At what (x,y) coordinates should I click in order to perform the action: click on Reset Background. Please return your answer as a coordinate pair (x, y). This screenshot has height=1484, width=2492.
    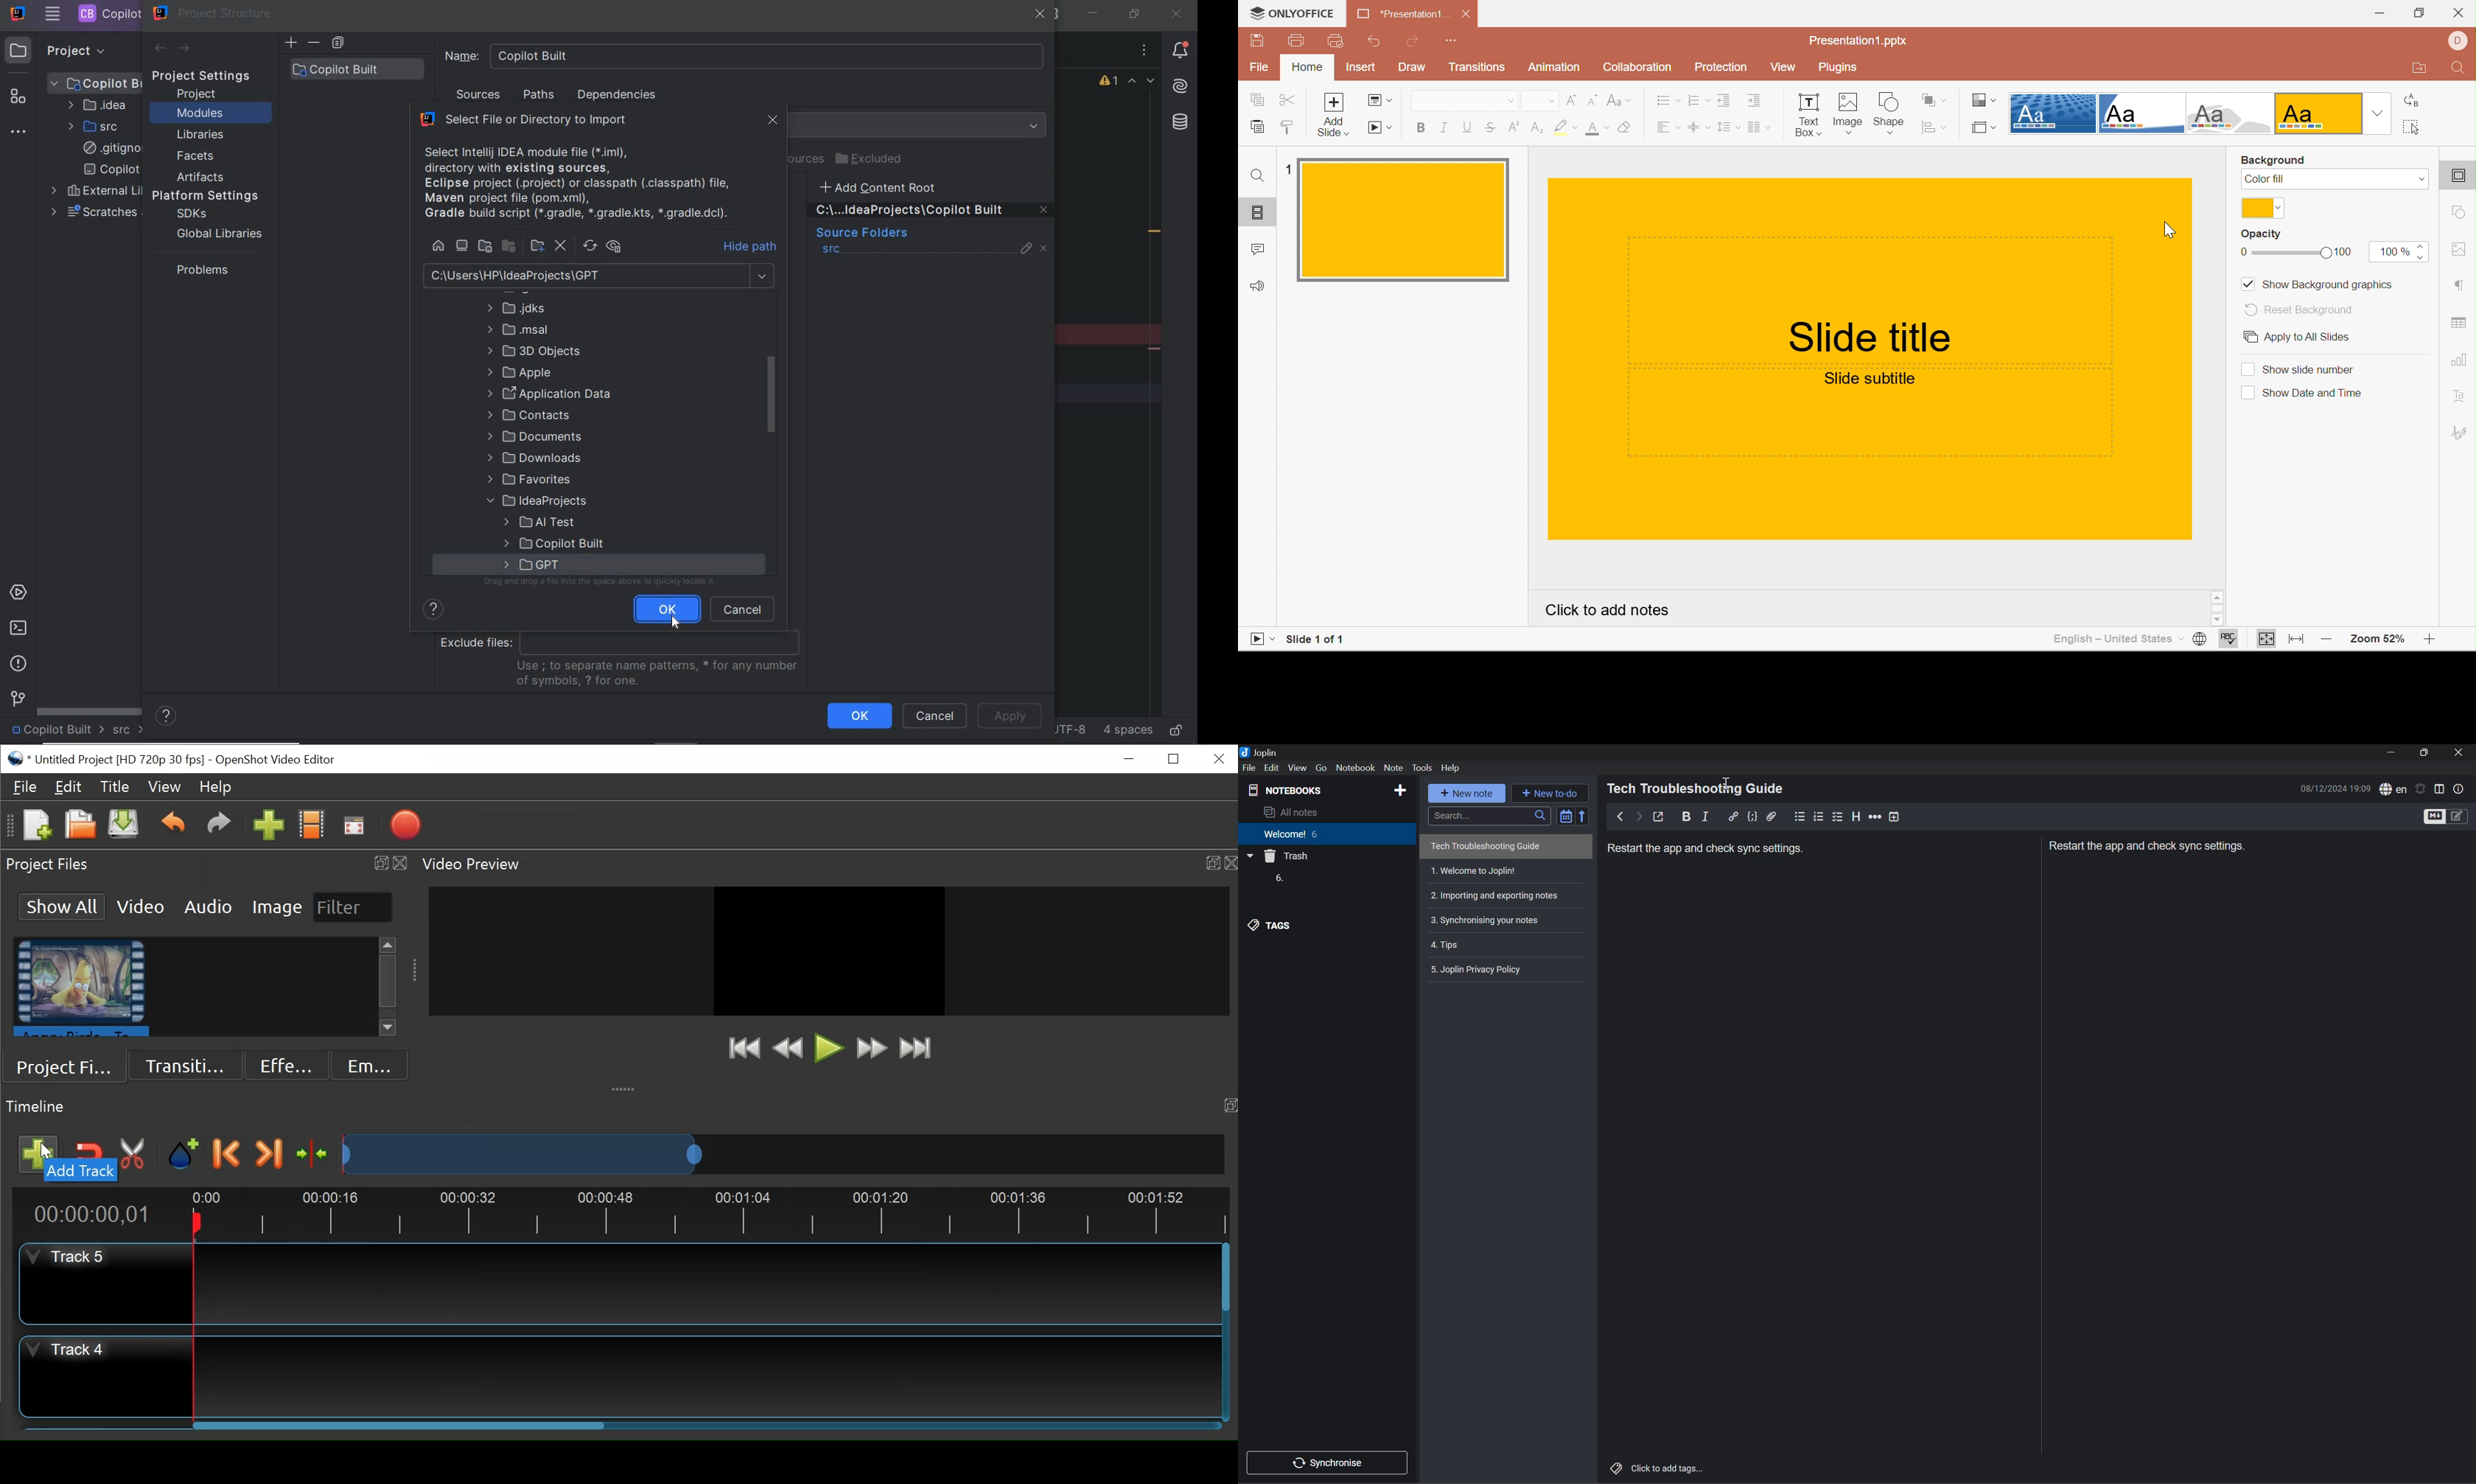
    Looking at the image, I should click on (2298, 310).